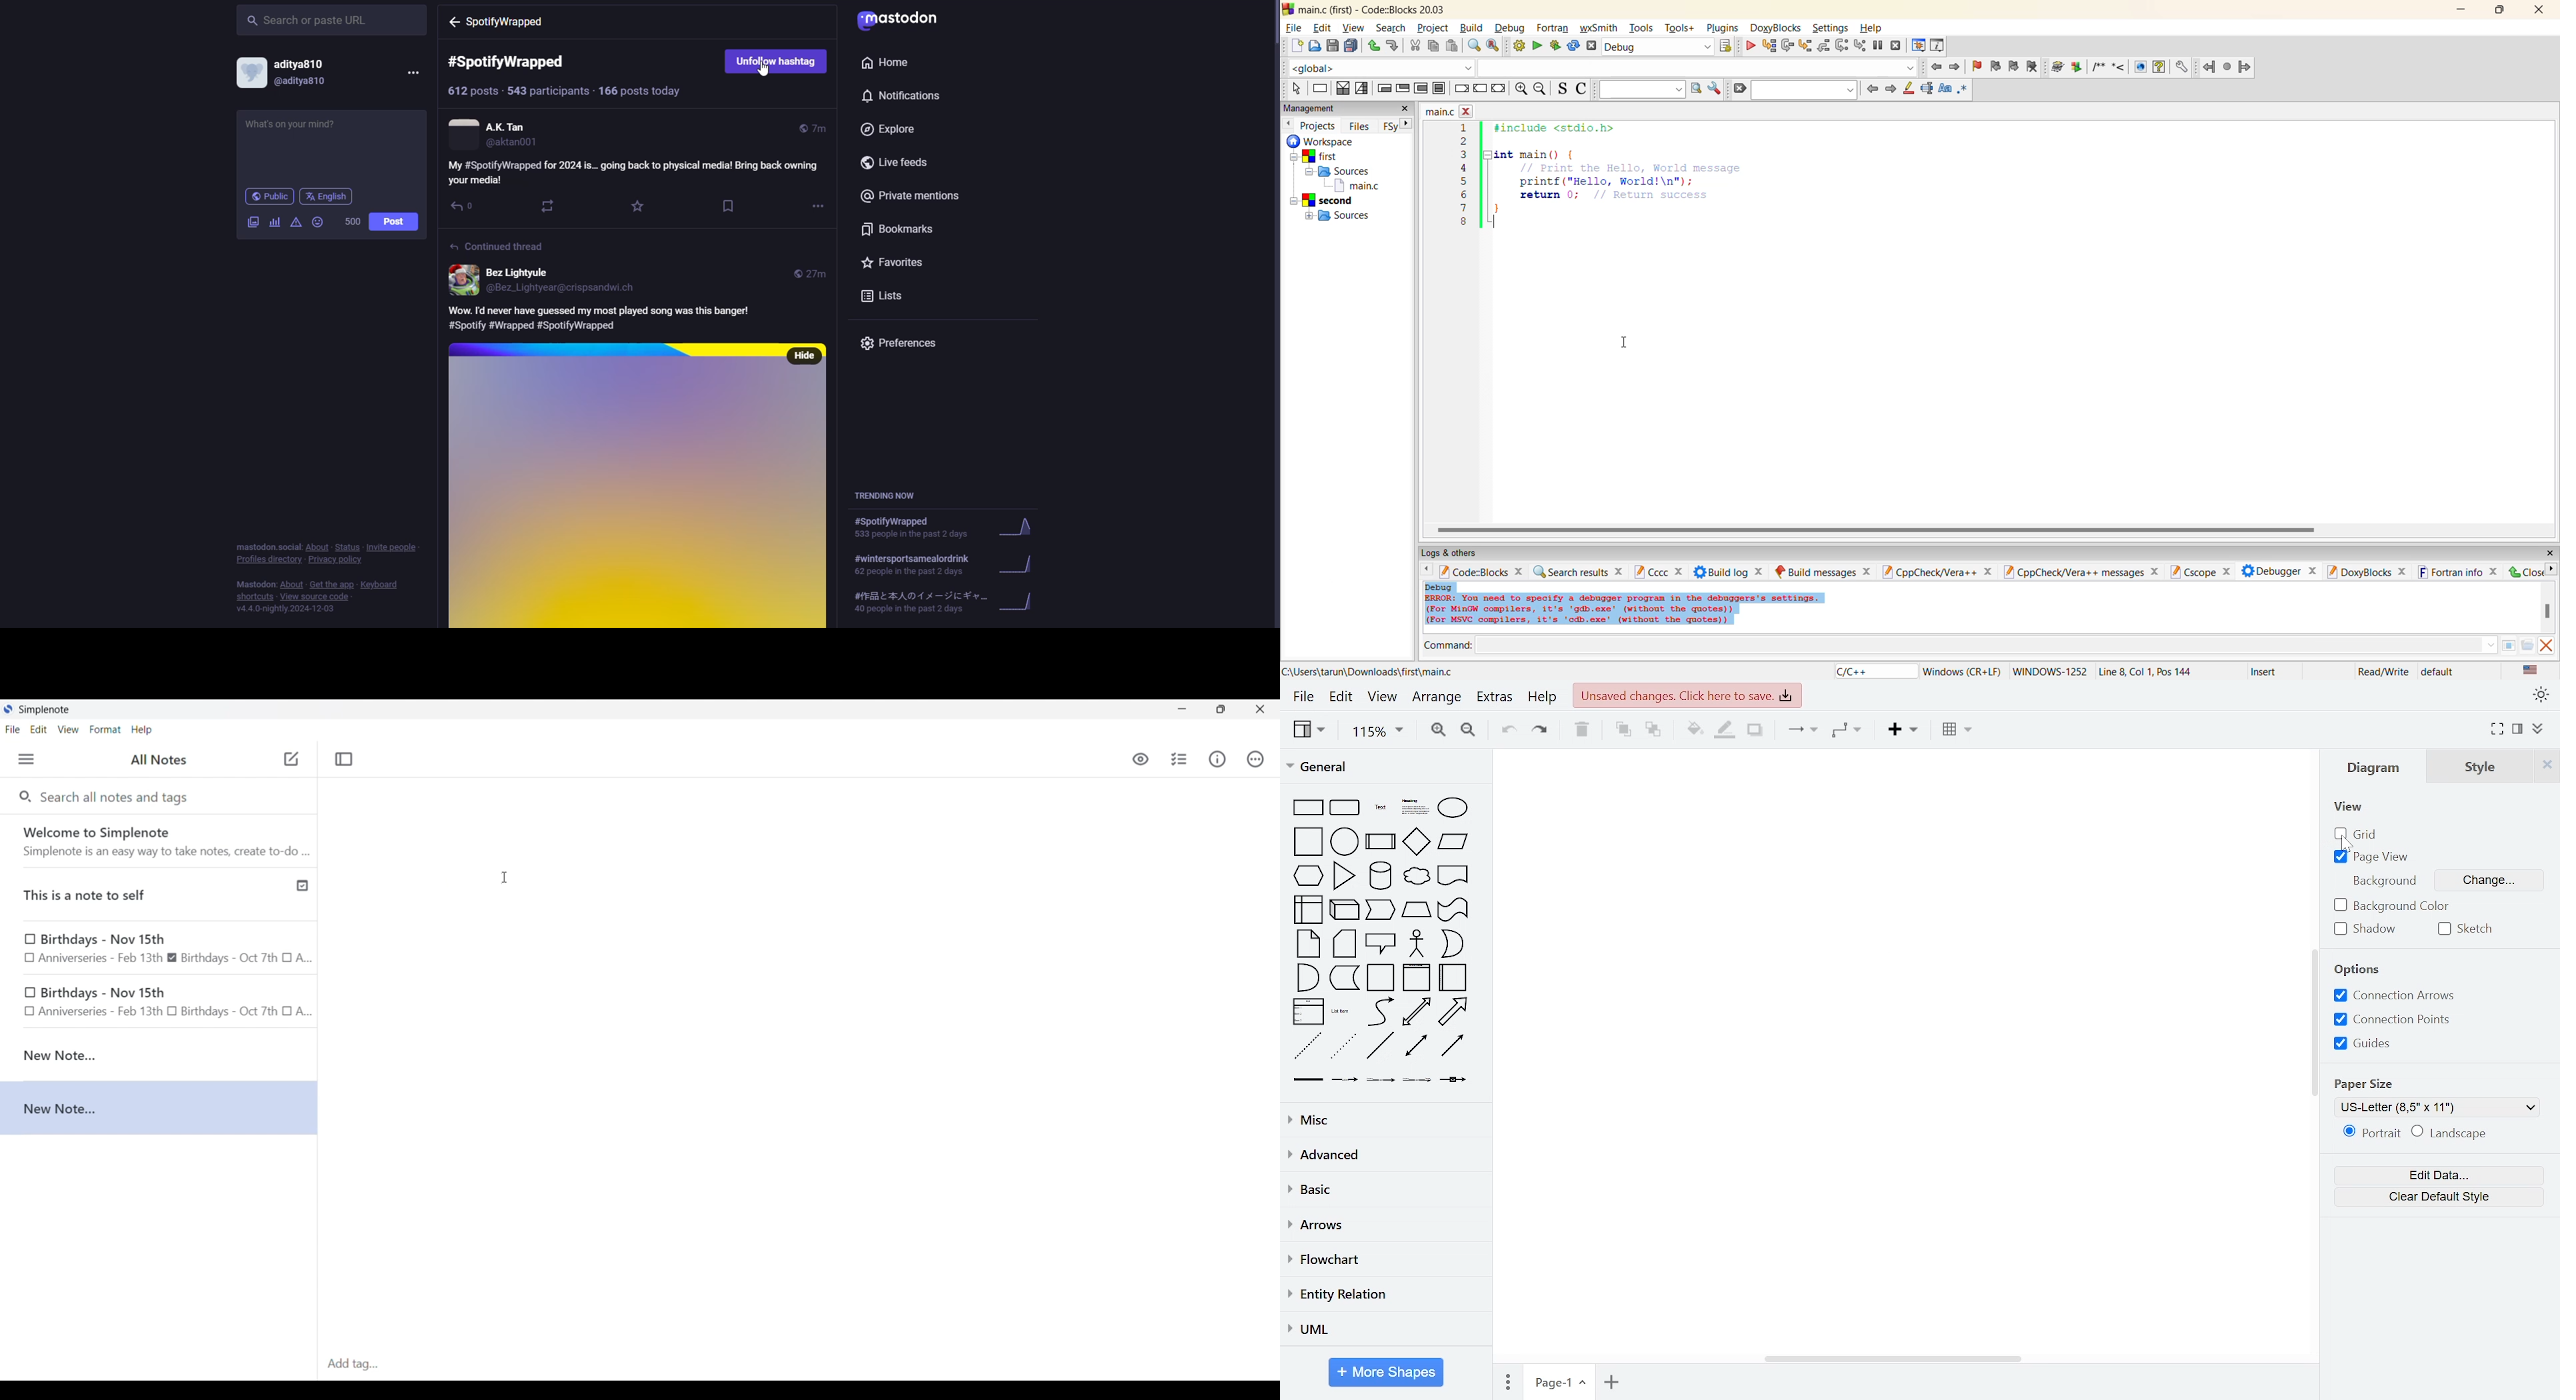  I want to click on bidirectional connector, so click(1419, 1047).